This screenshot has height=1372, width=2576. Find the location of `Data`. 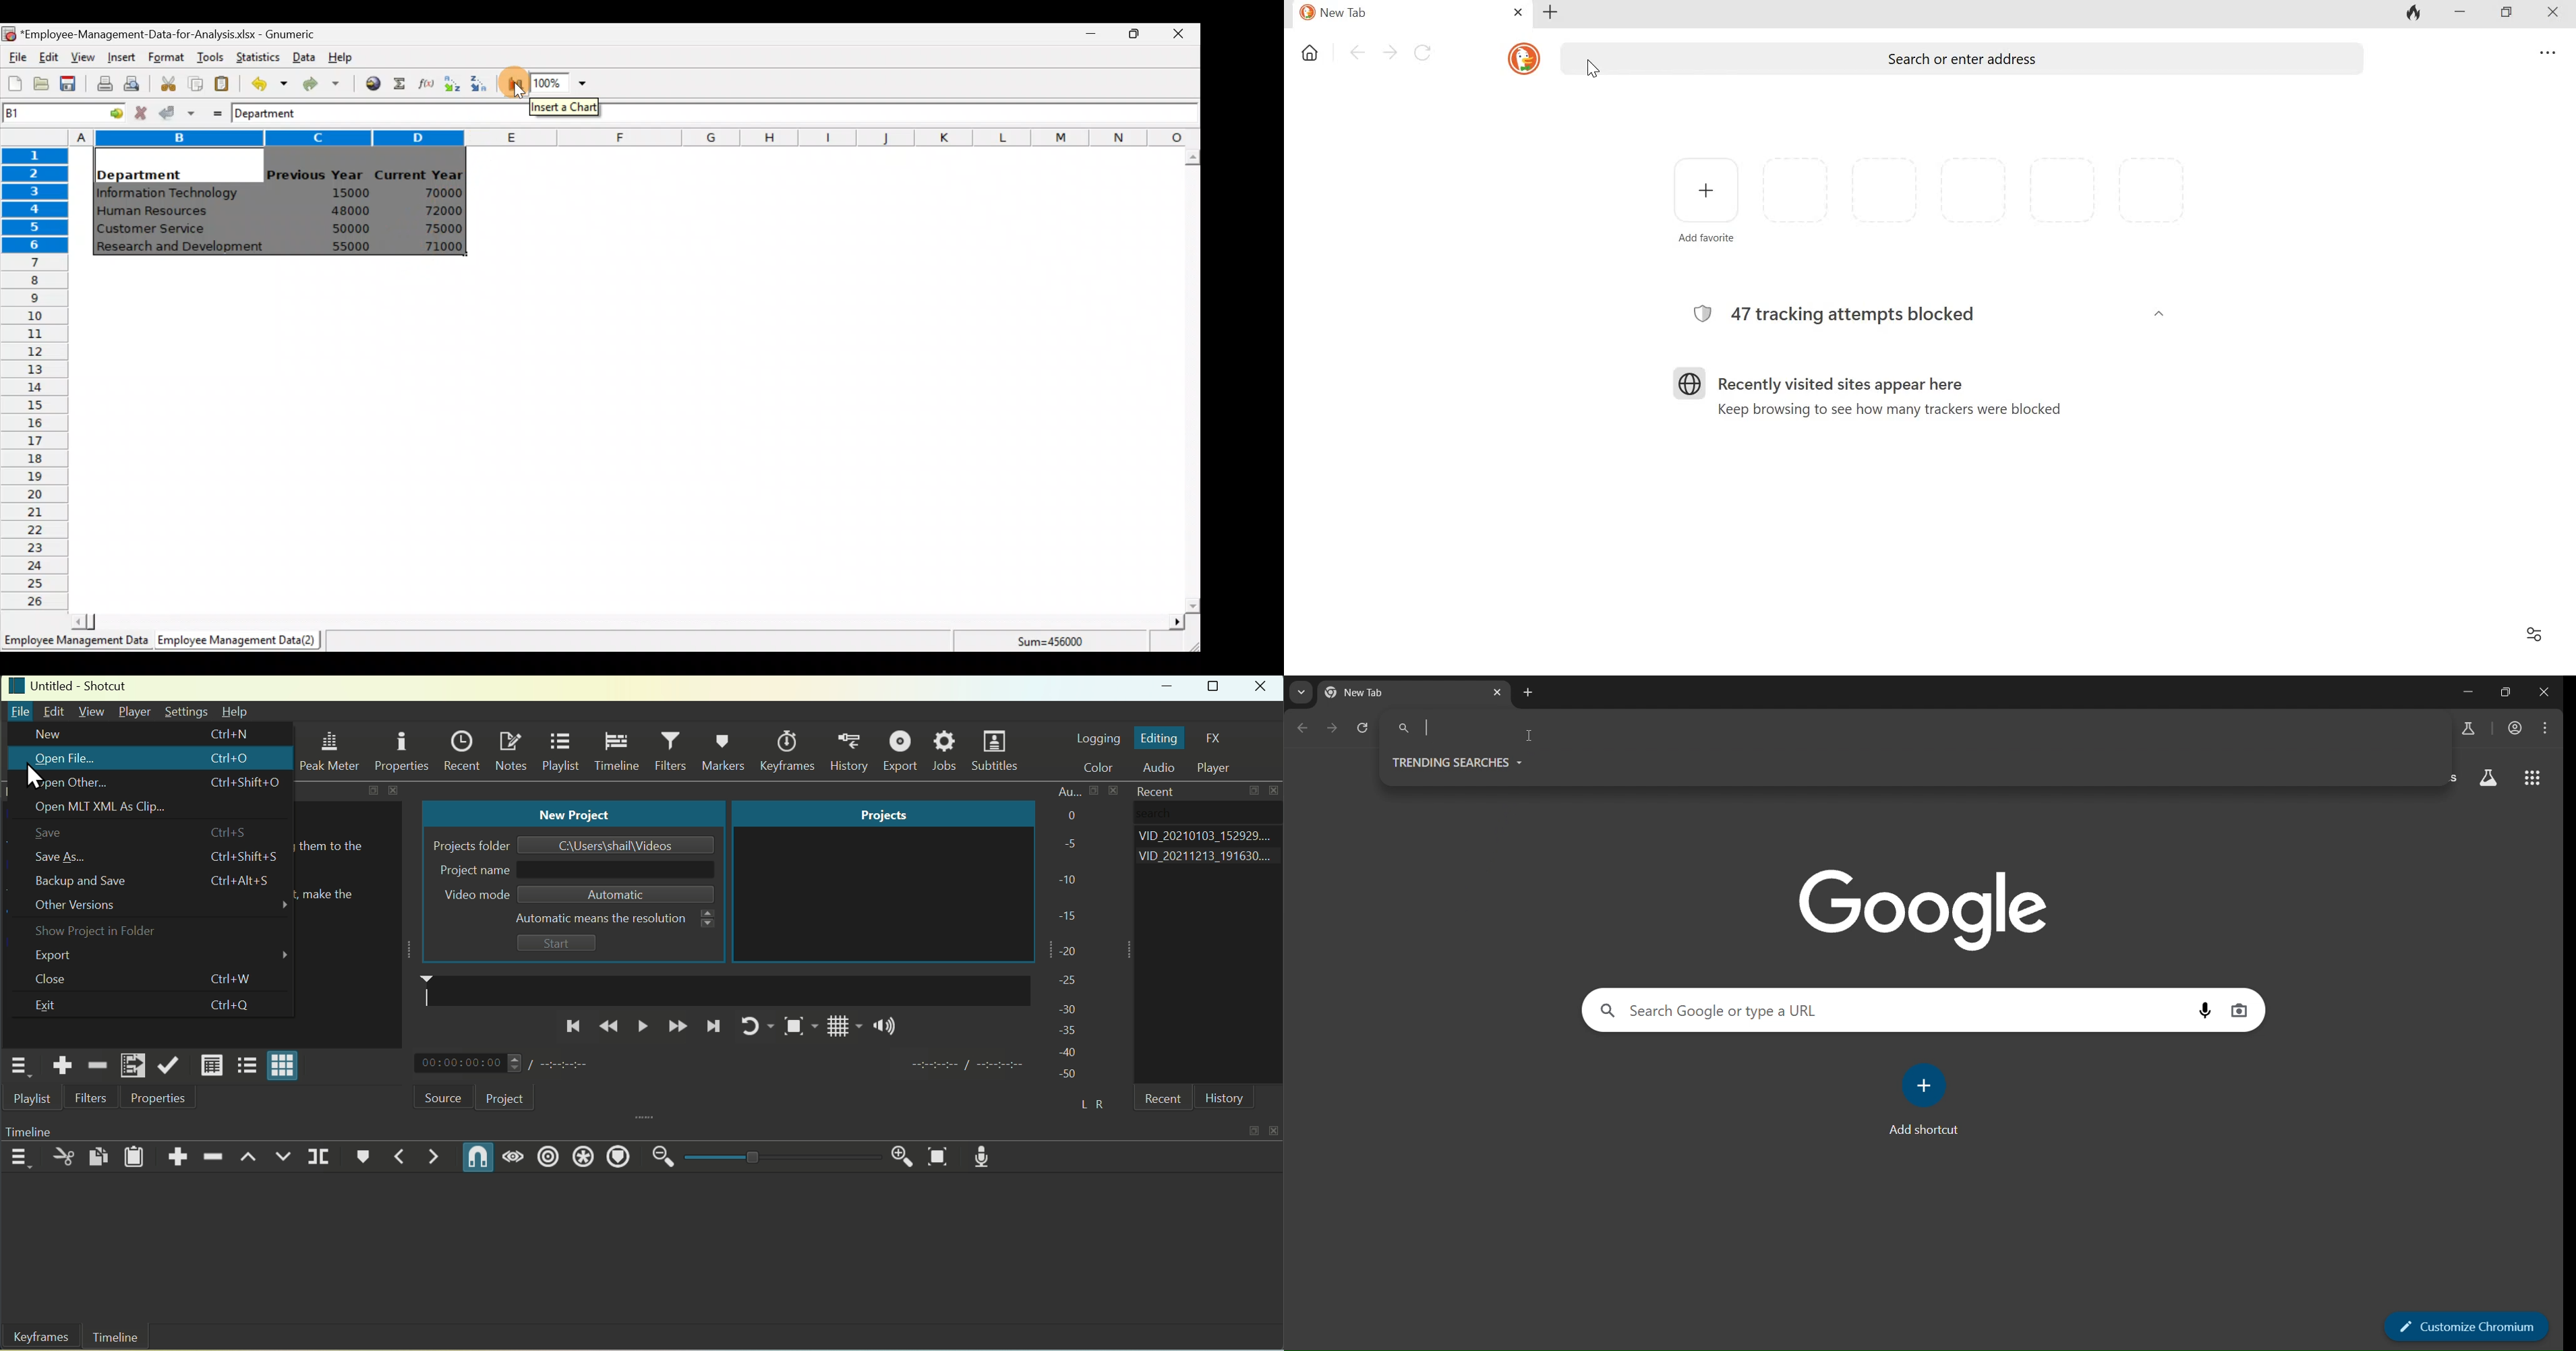

Data is located at coordinates (304, 57).